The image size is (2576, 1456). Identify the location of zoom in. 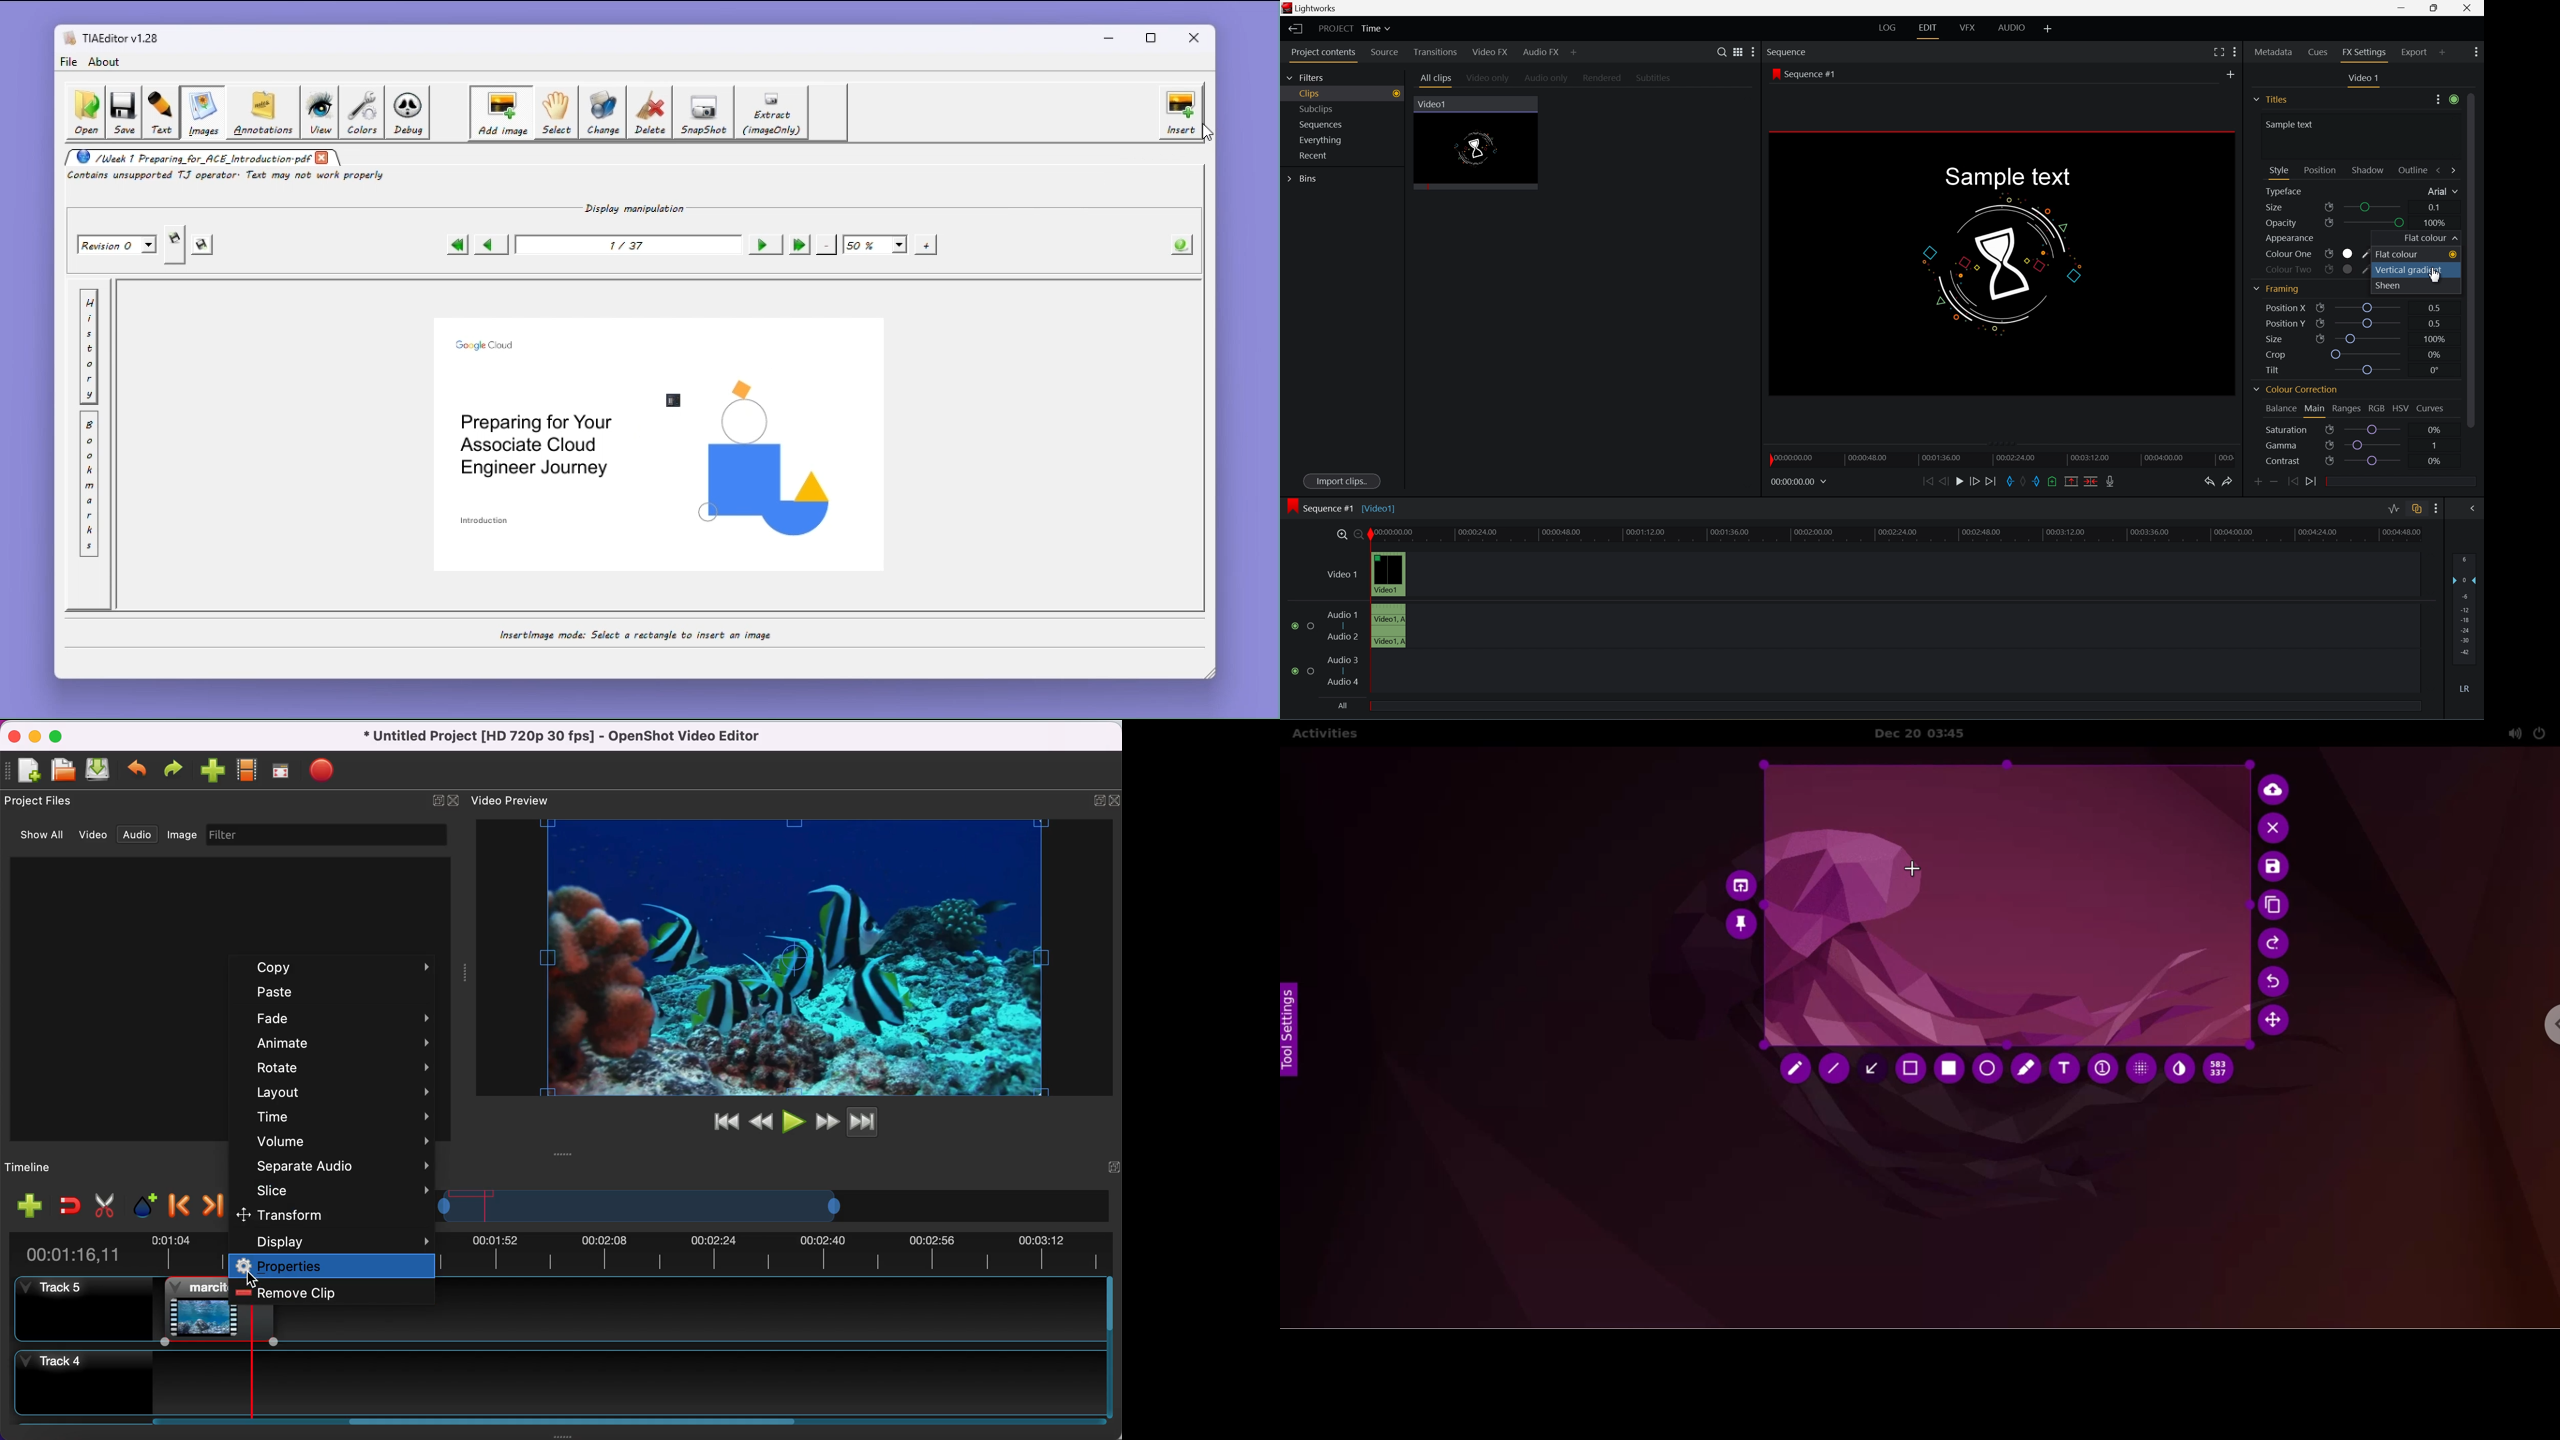
(1341, 534).